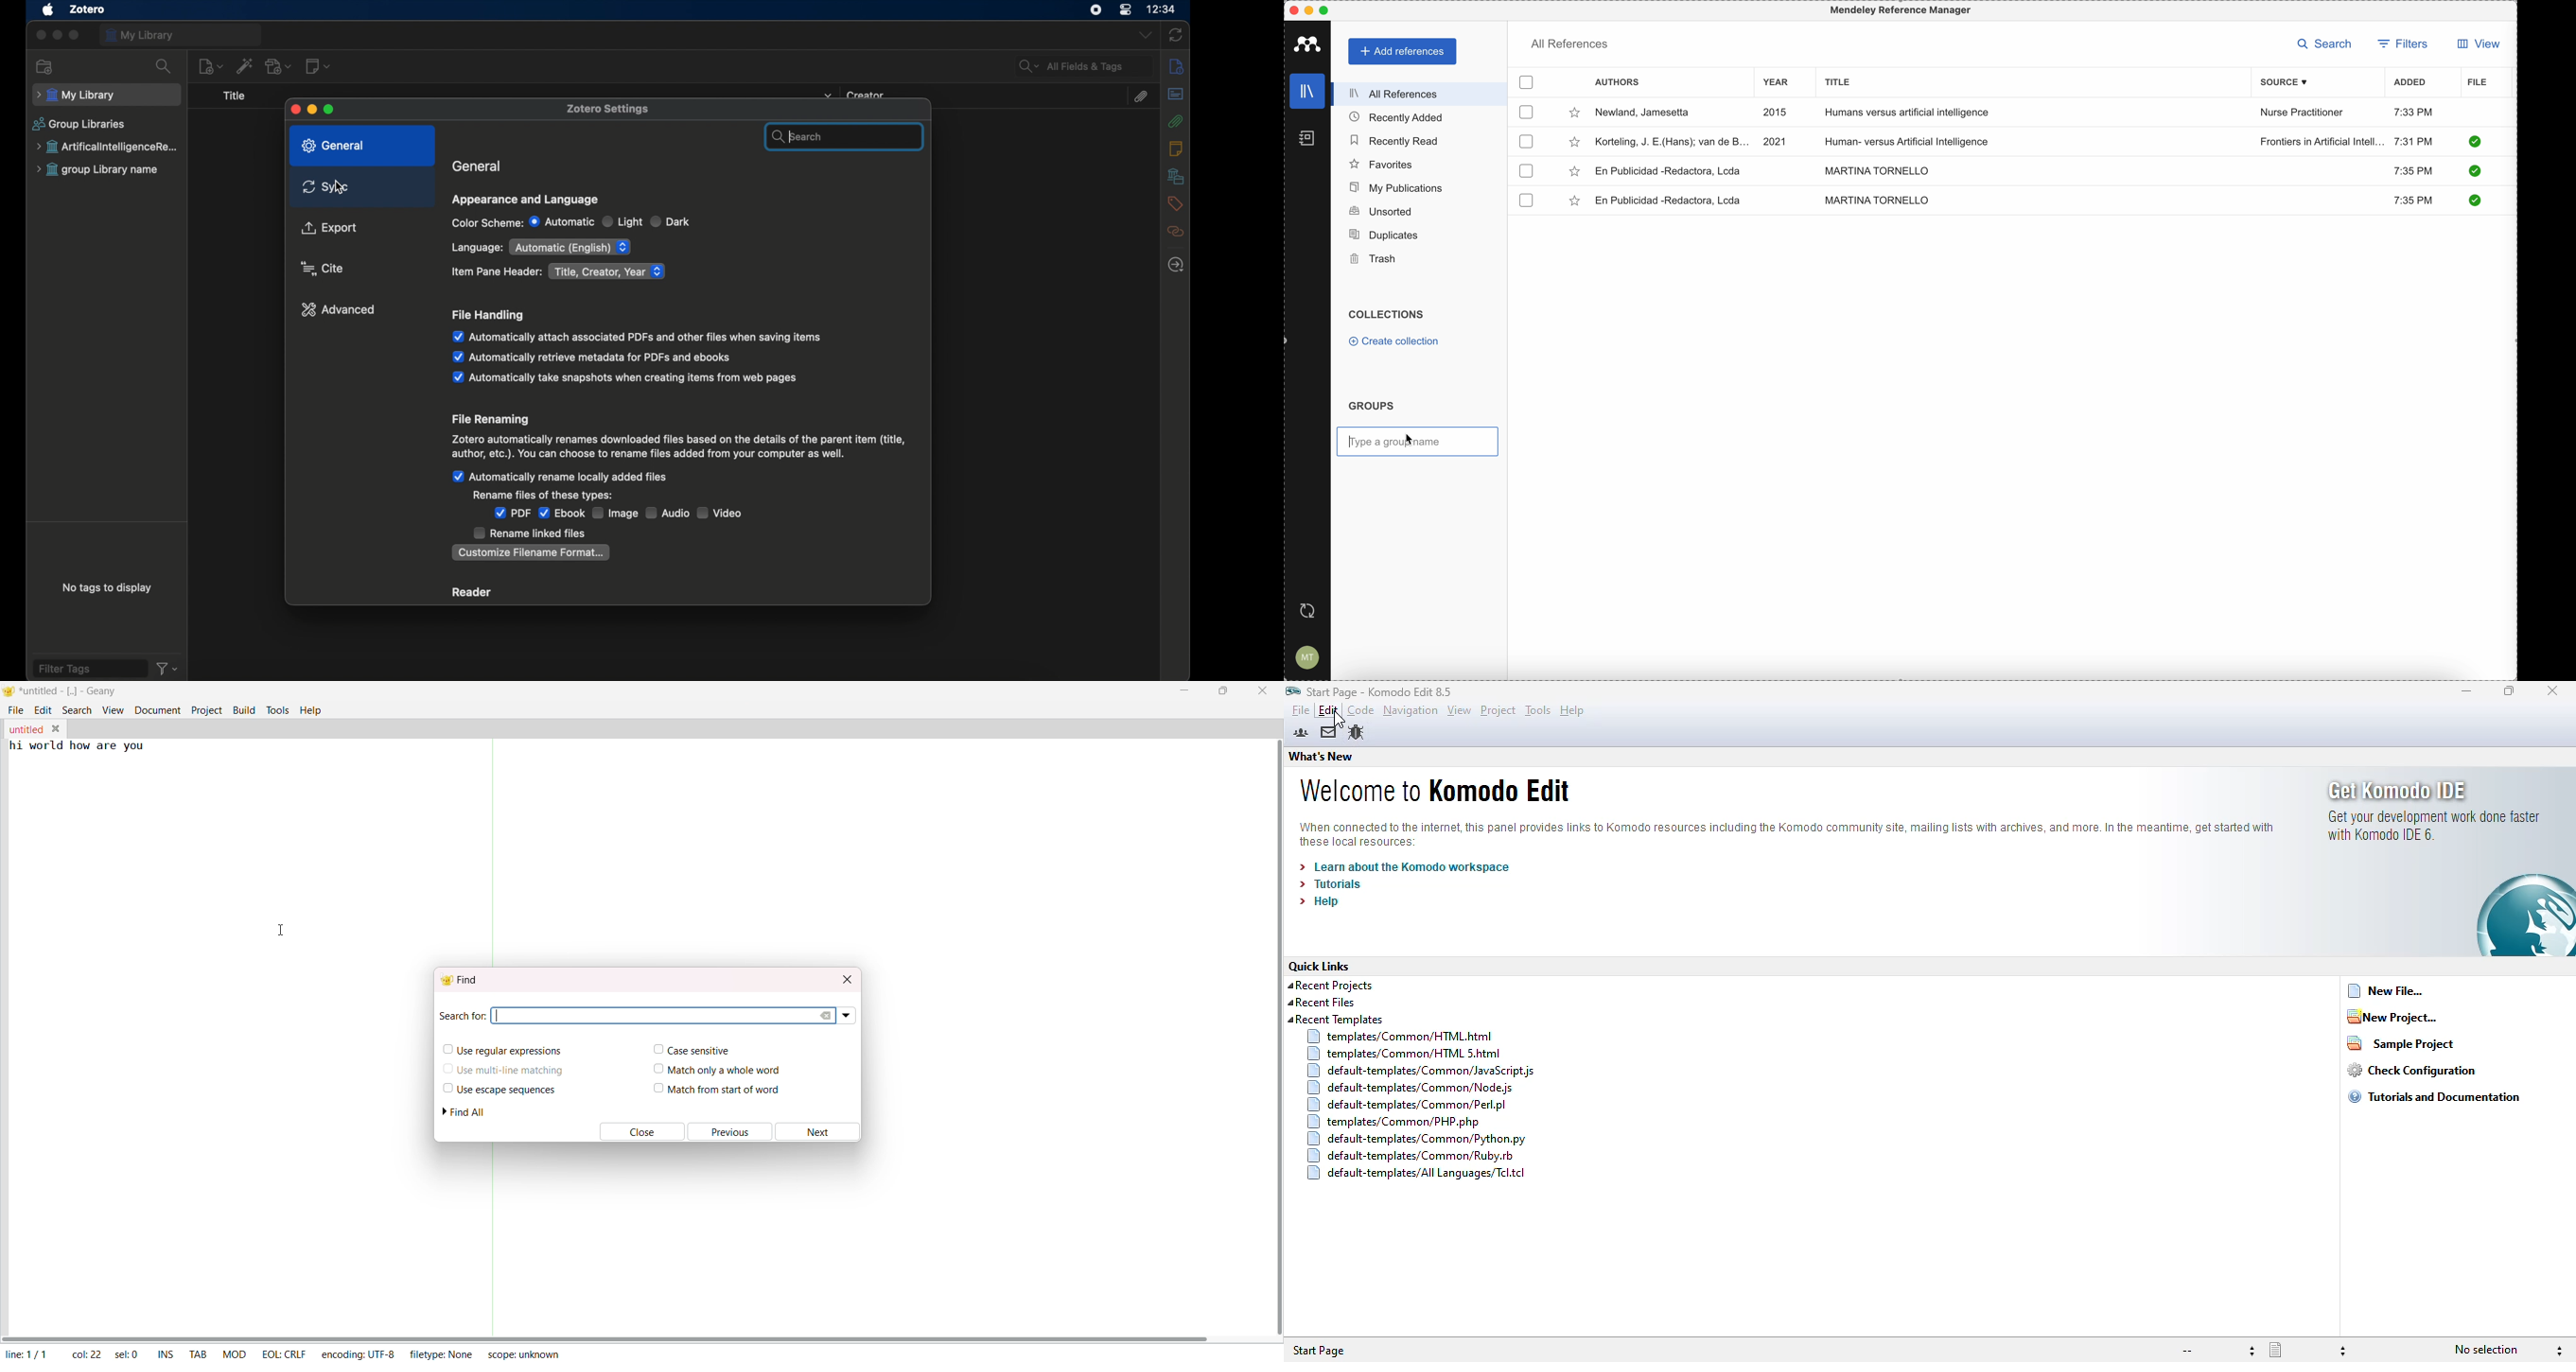 The width and height of the screenshot is (2576, 1372). I want to click on search, so click(164, 67).